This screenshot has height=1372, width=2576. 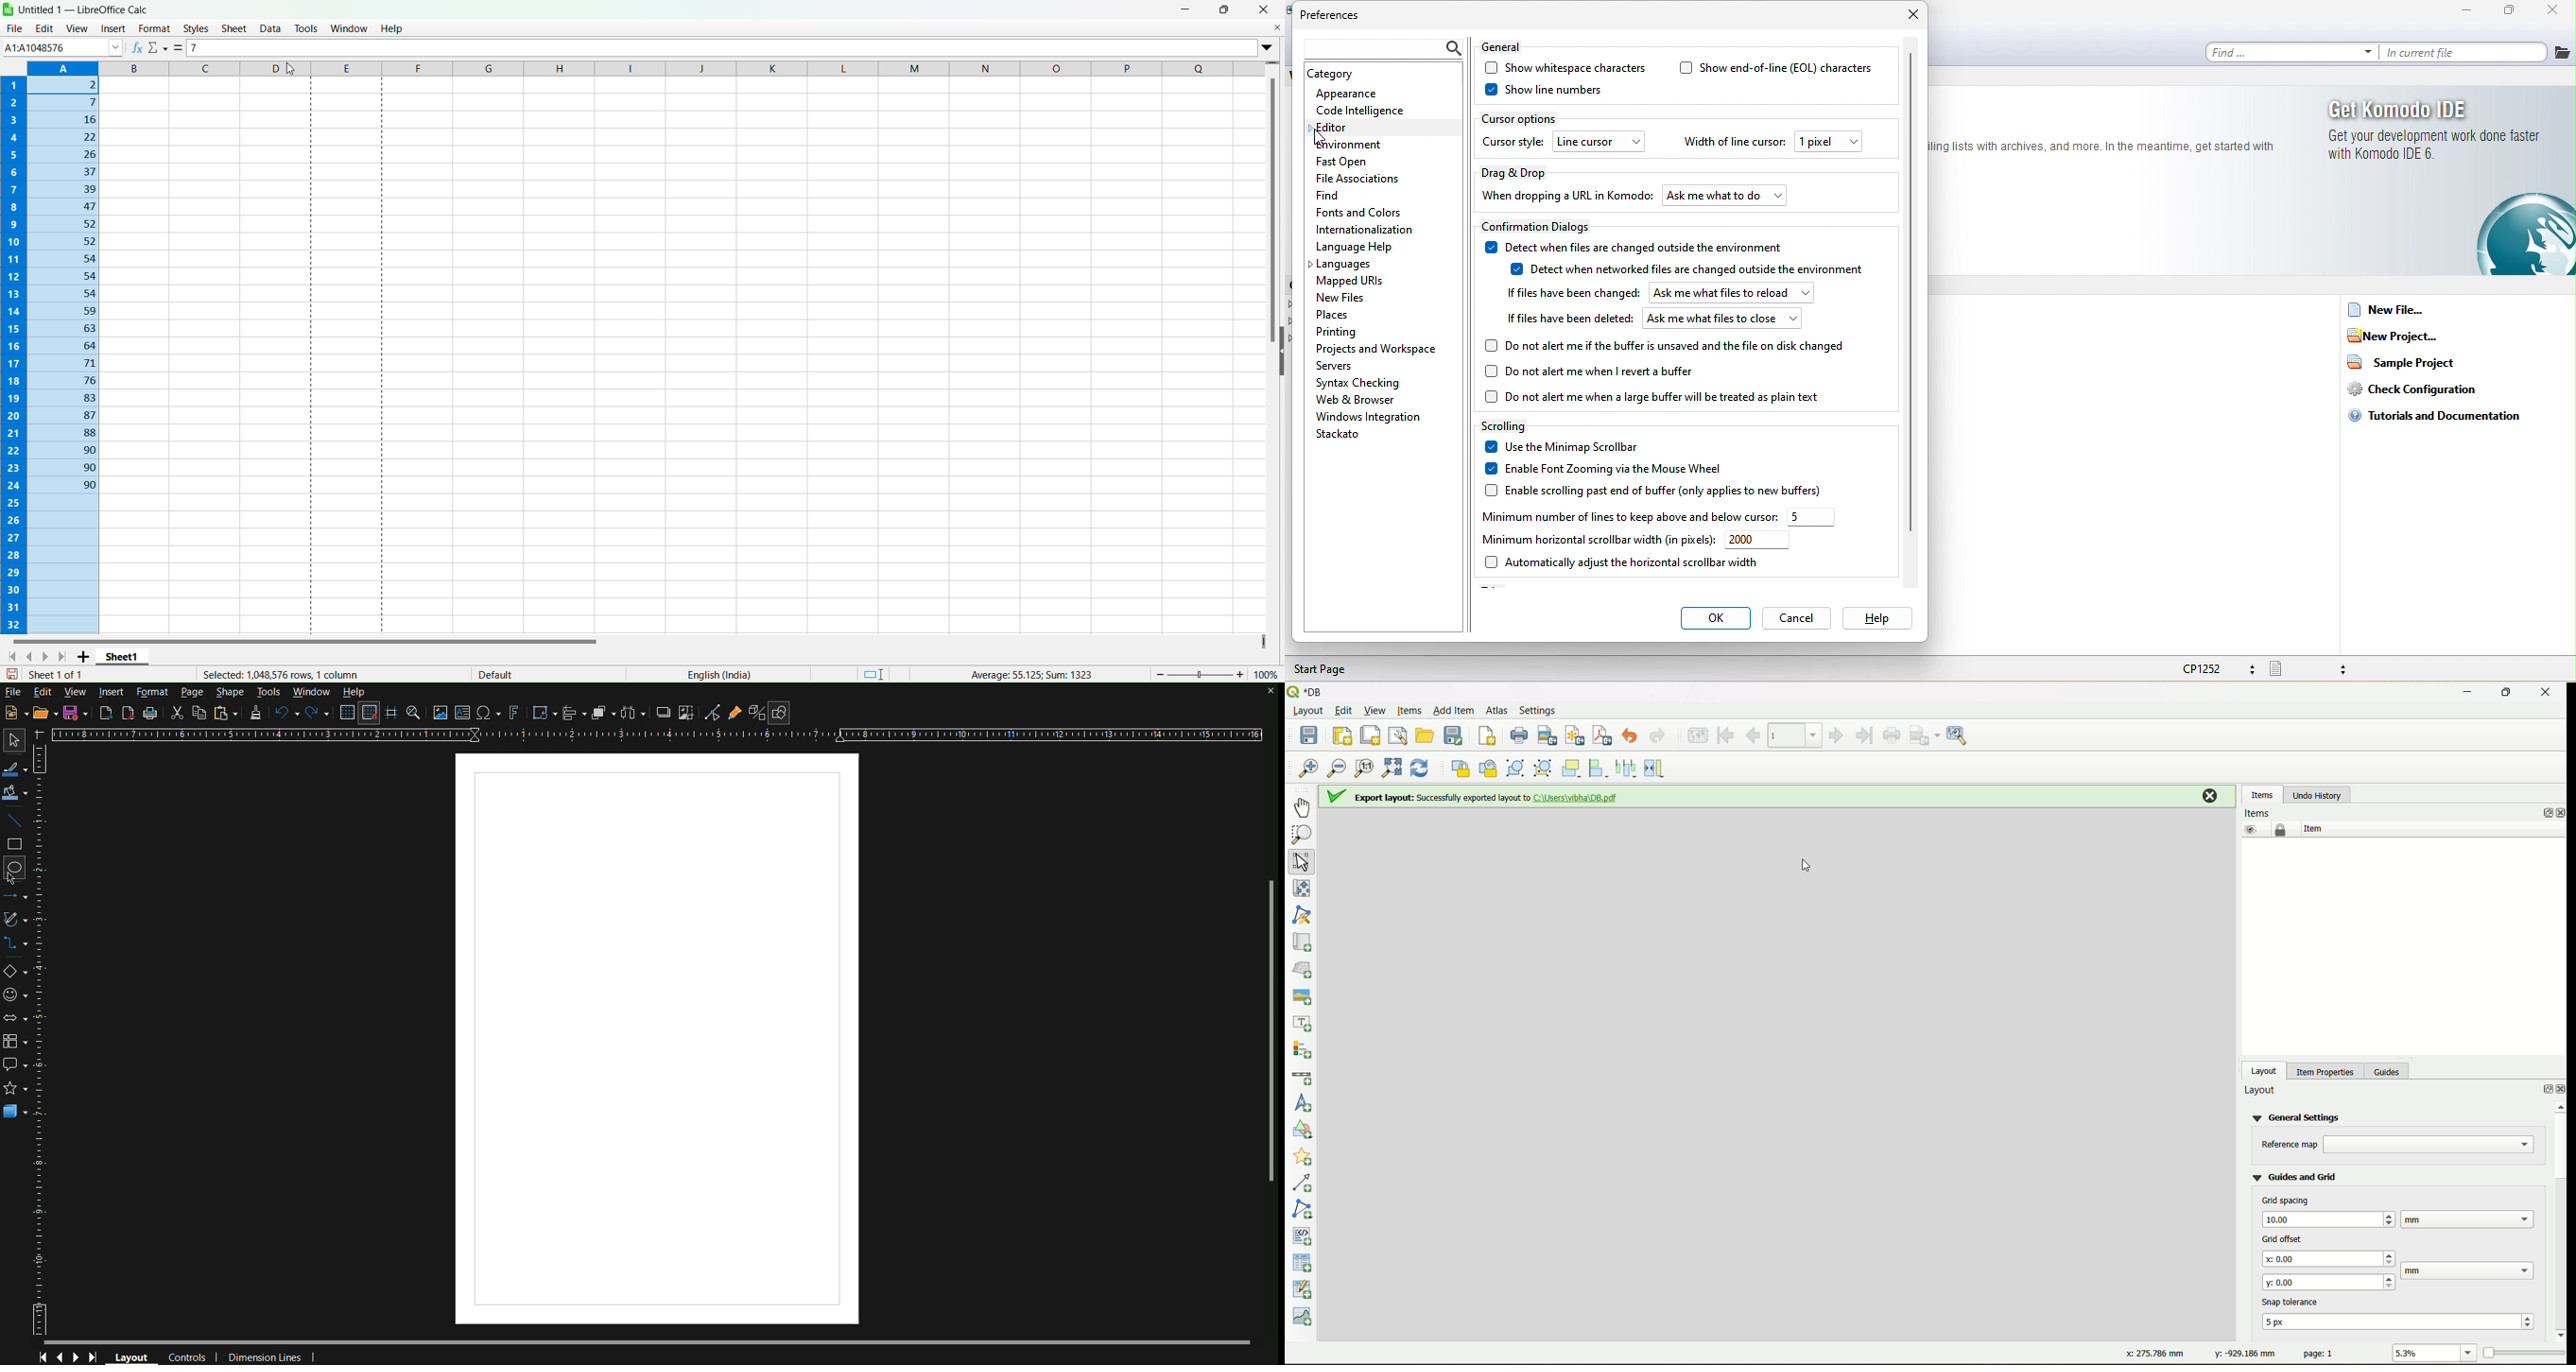 I want to click on Insert Image, so click(x=441, y=712).